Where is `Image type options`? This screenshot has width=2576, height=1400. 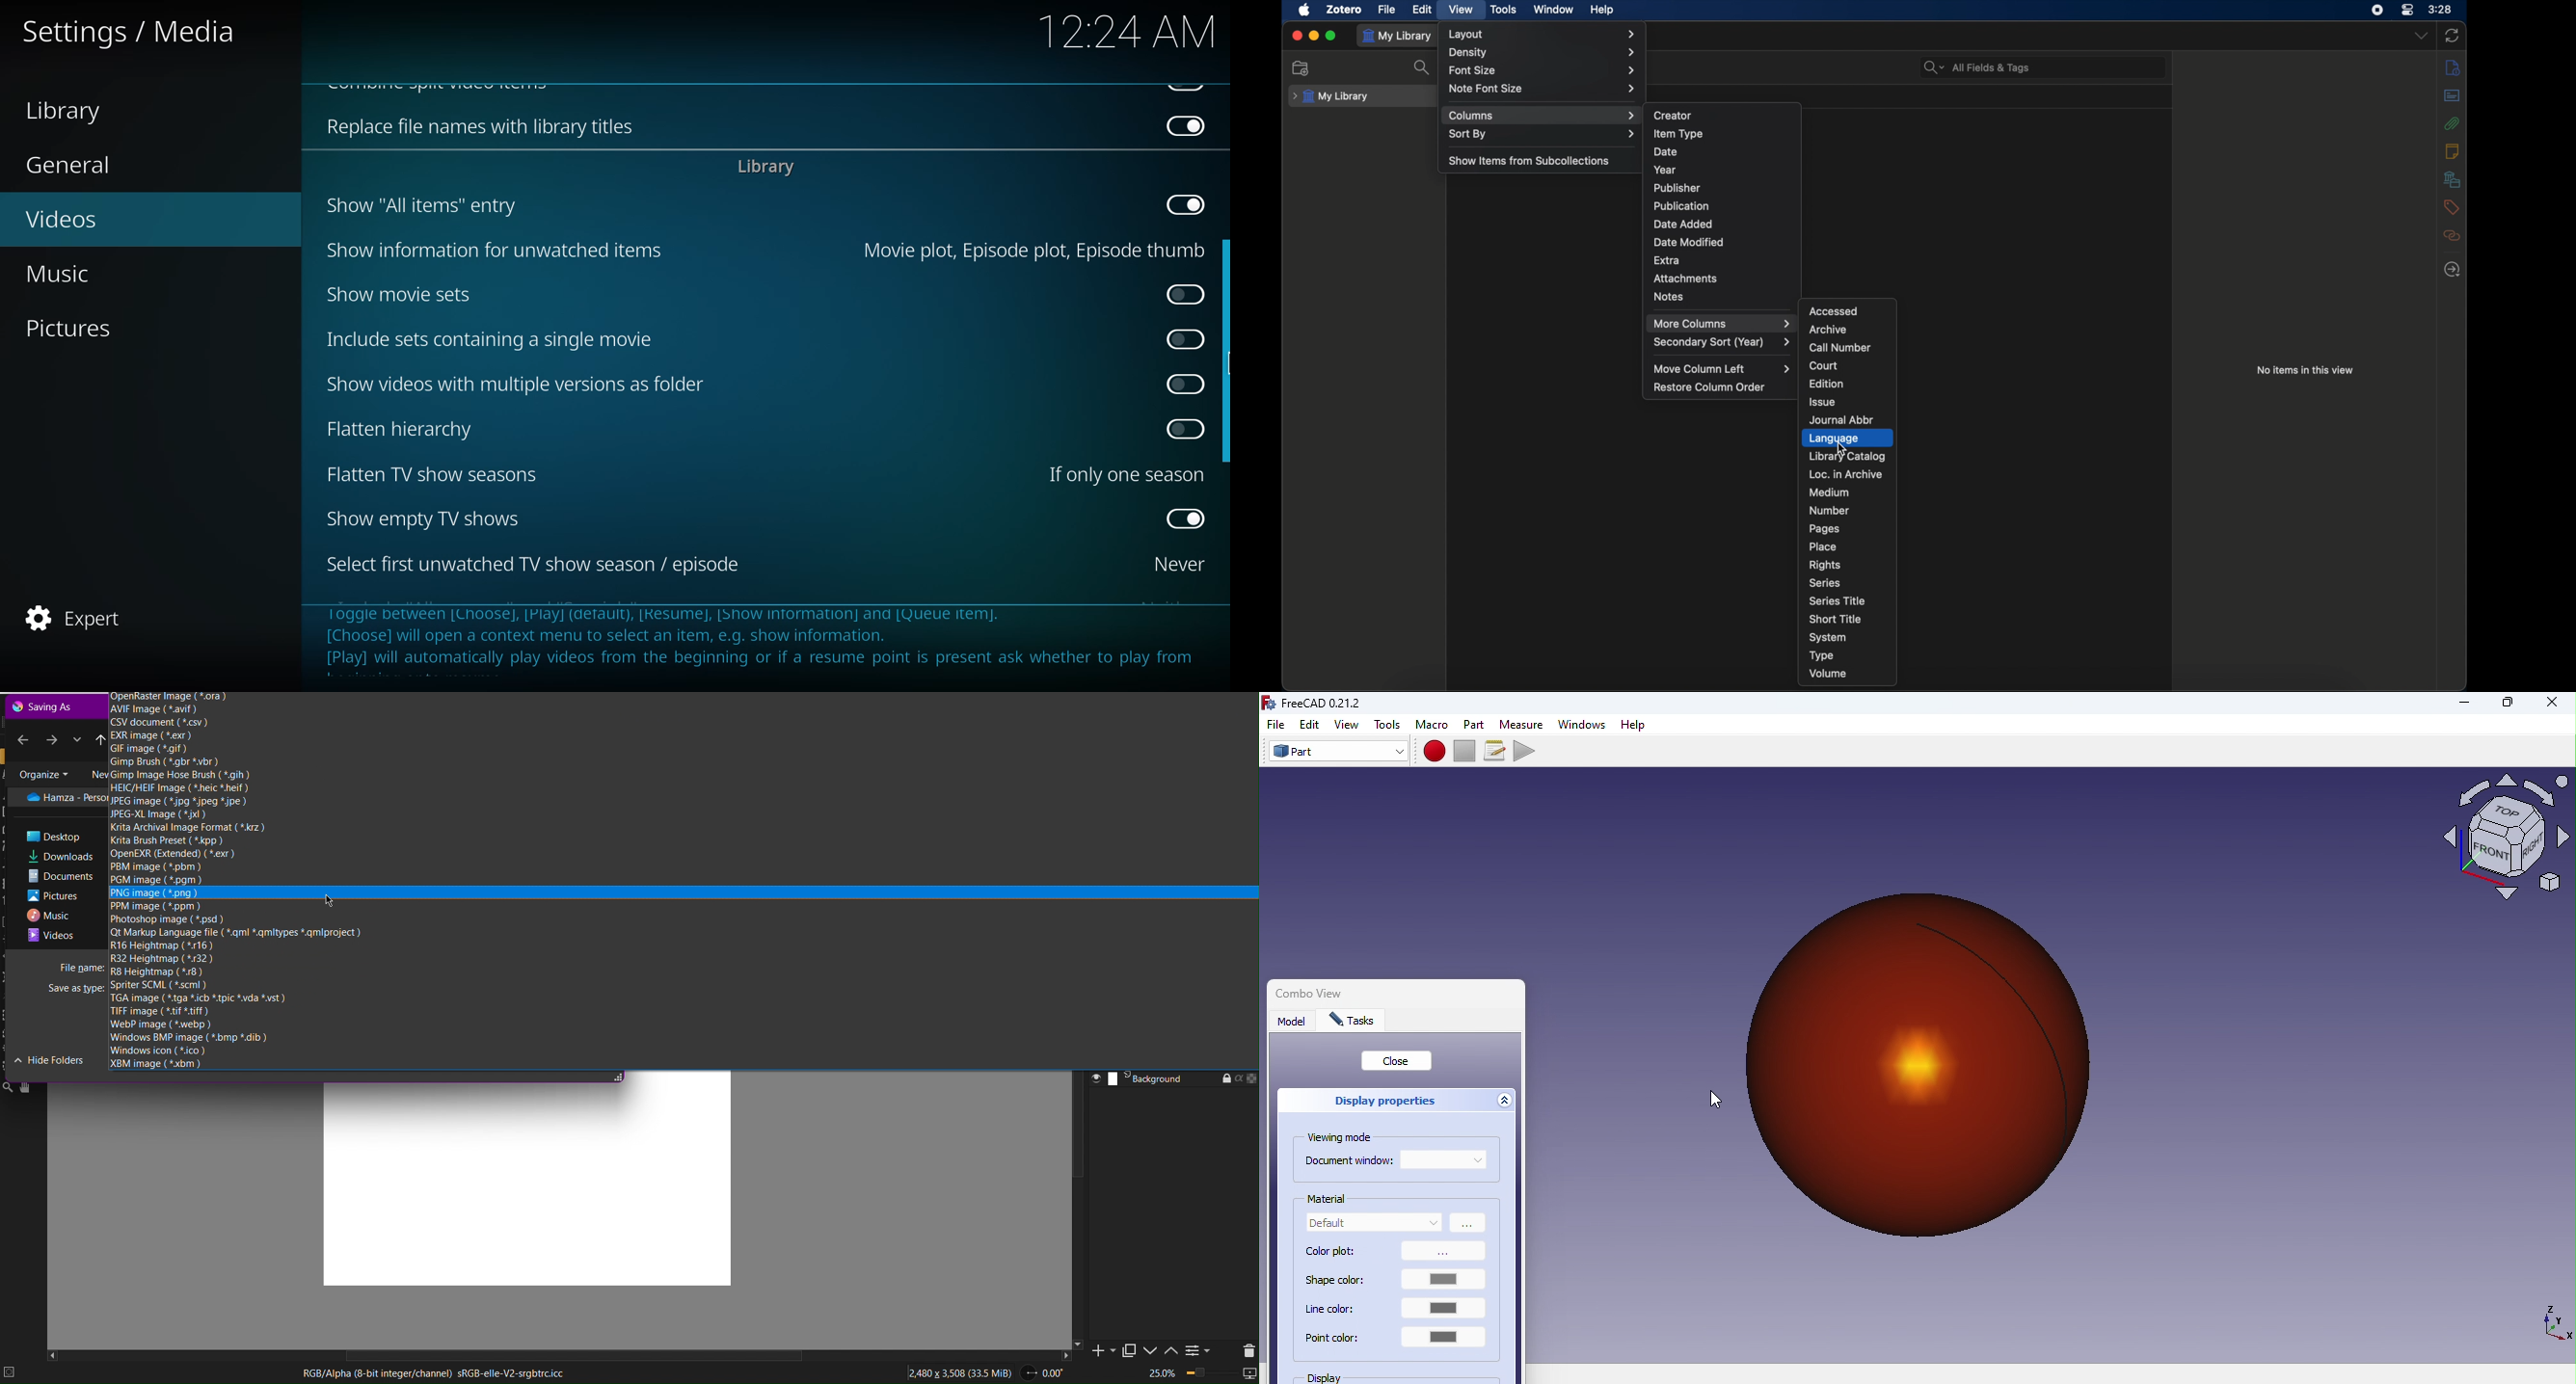
Image type options is located at coordinates (282, 984).